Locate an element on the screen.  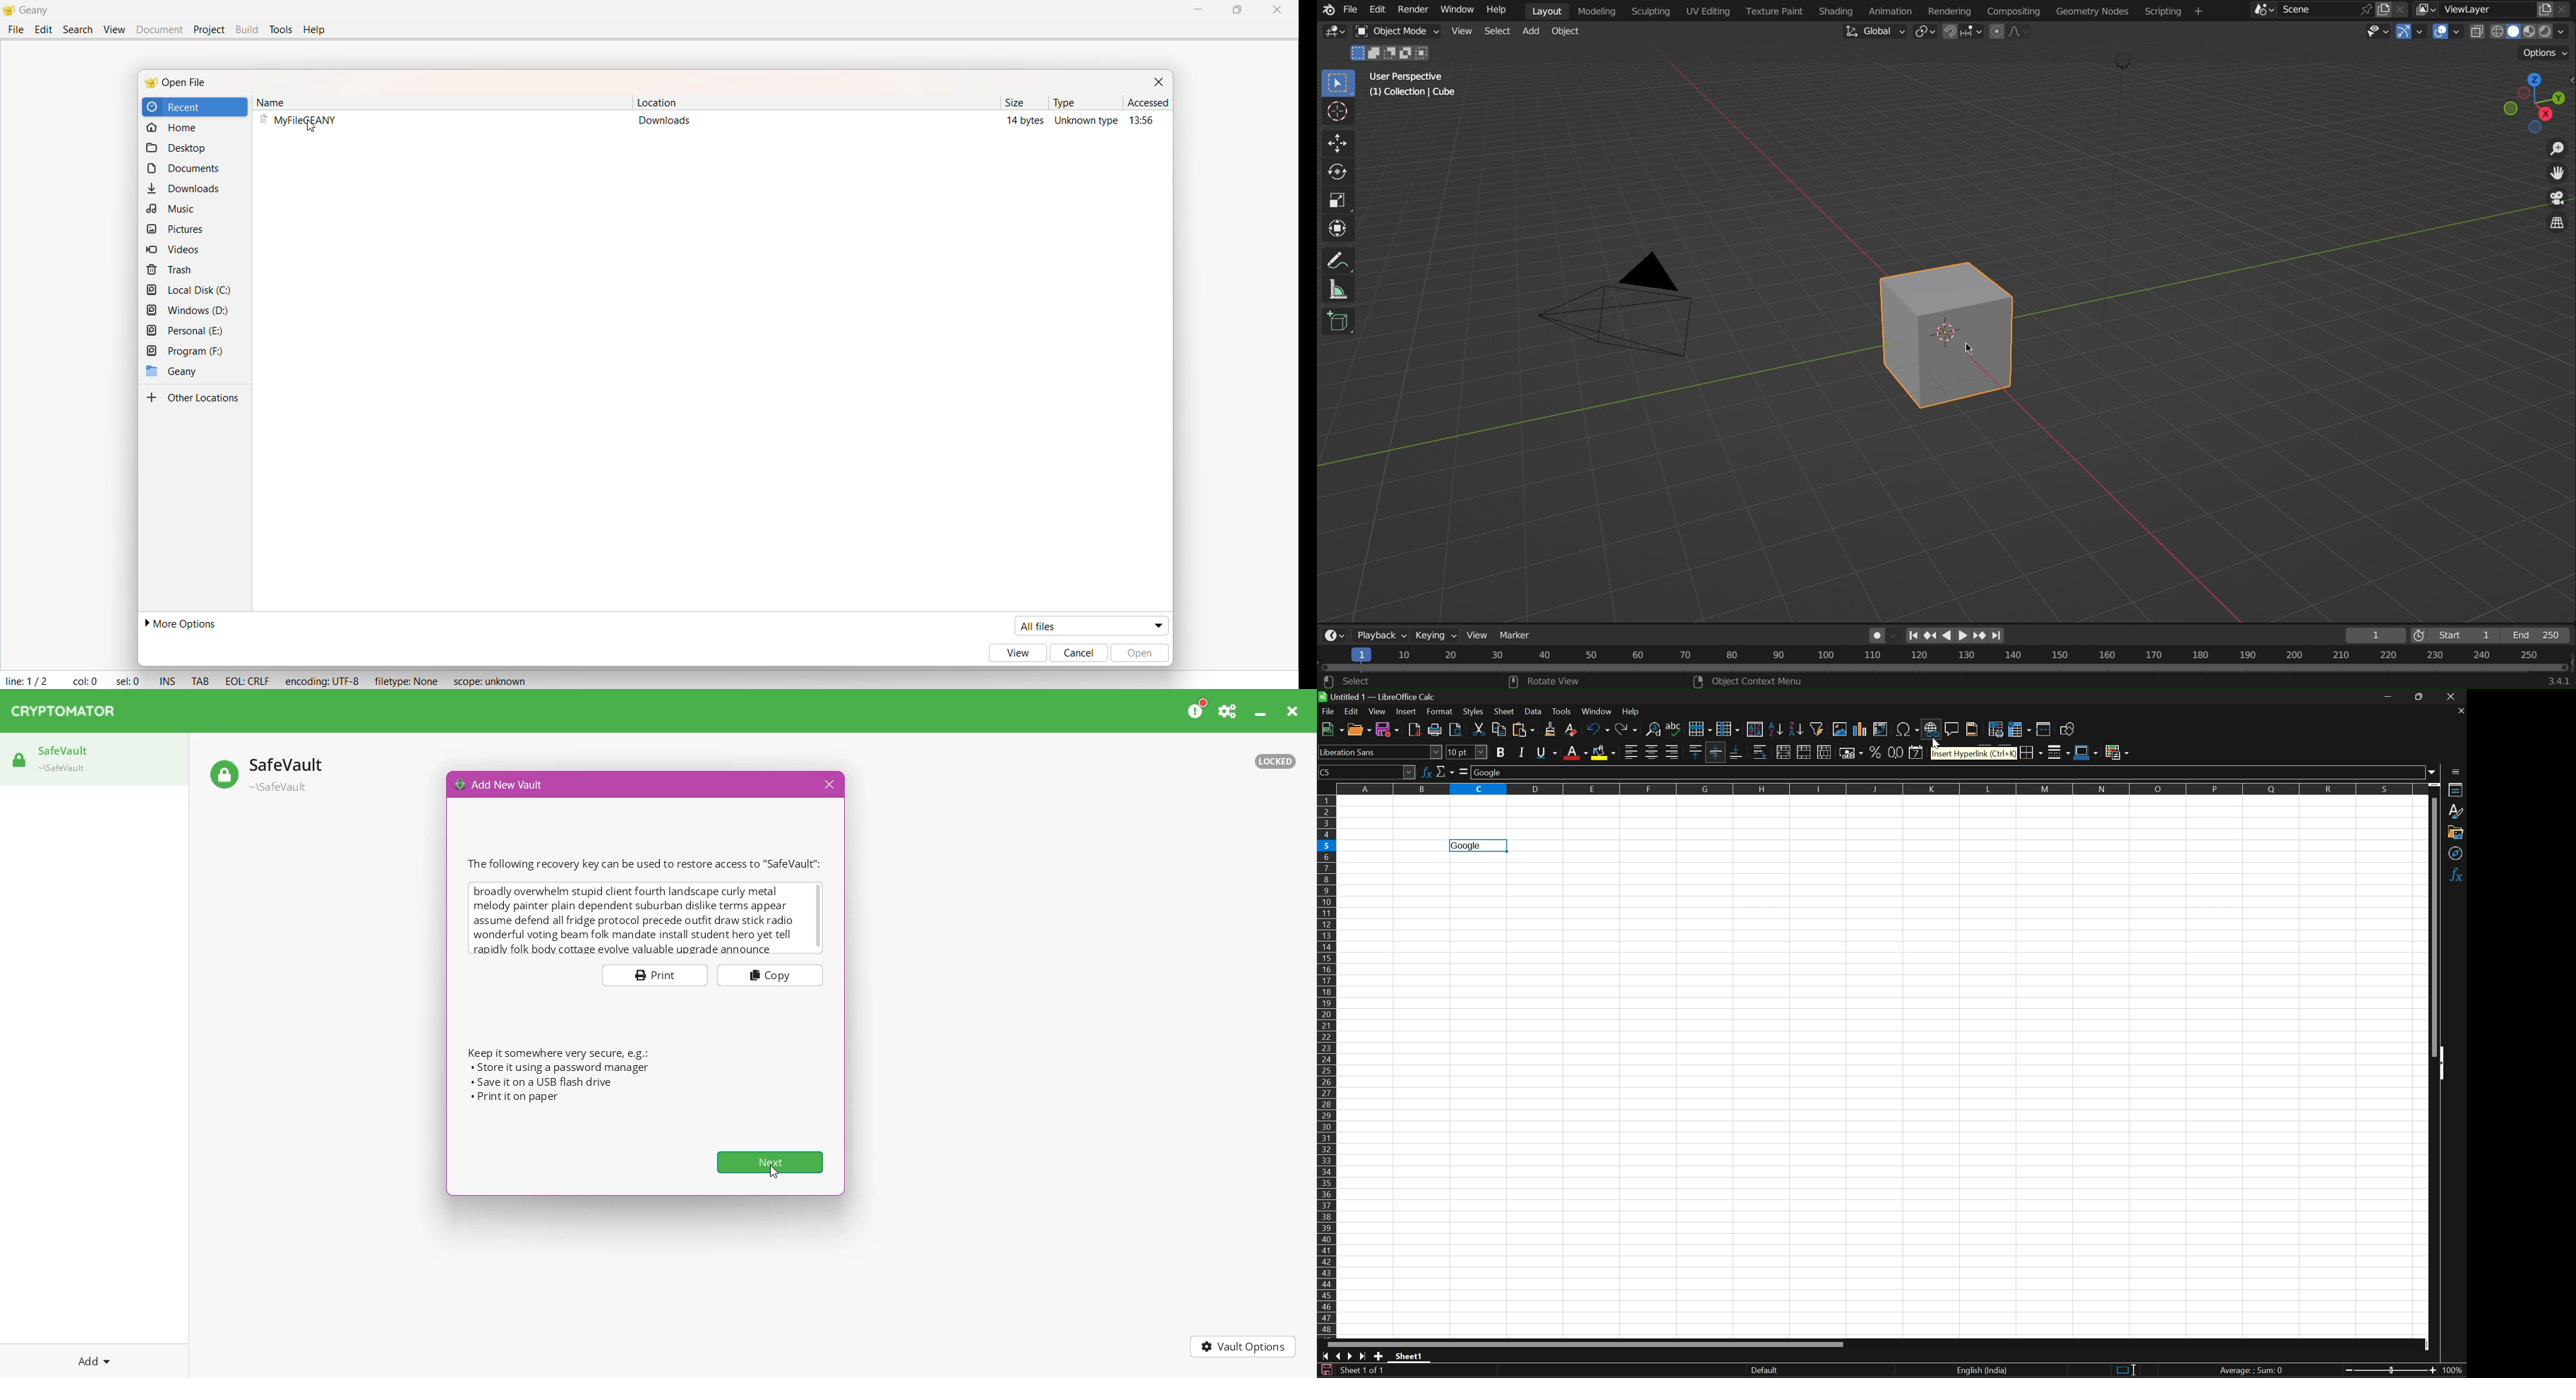
Clear direct formatting is located at coordinates (1571, 730).